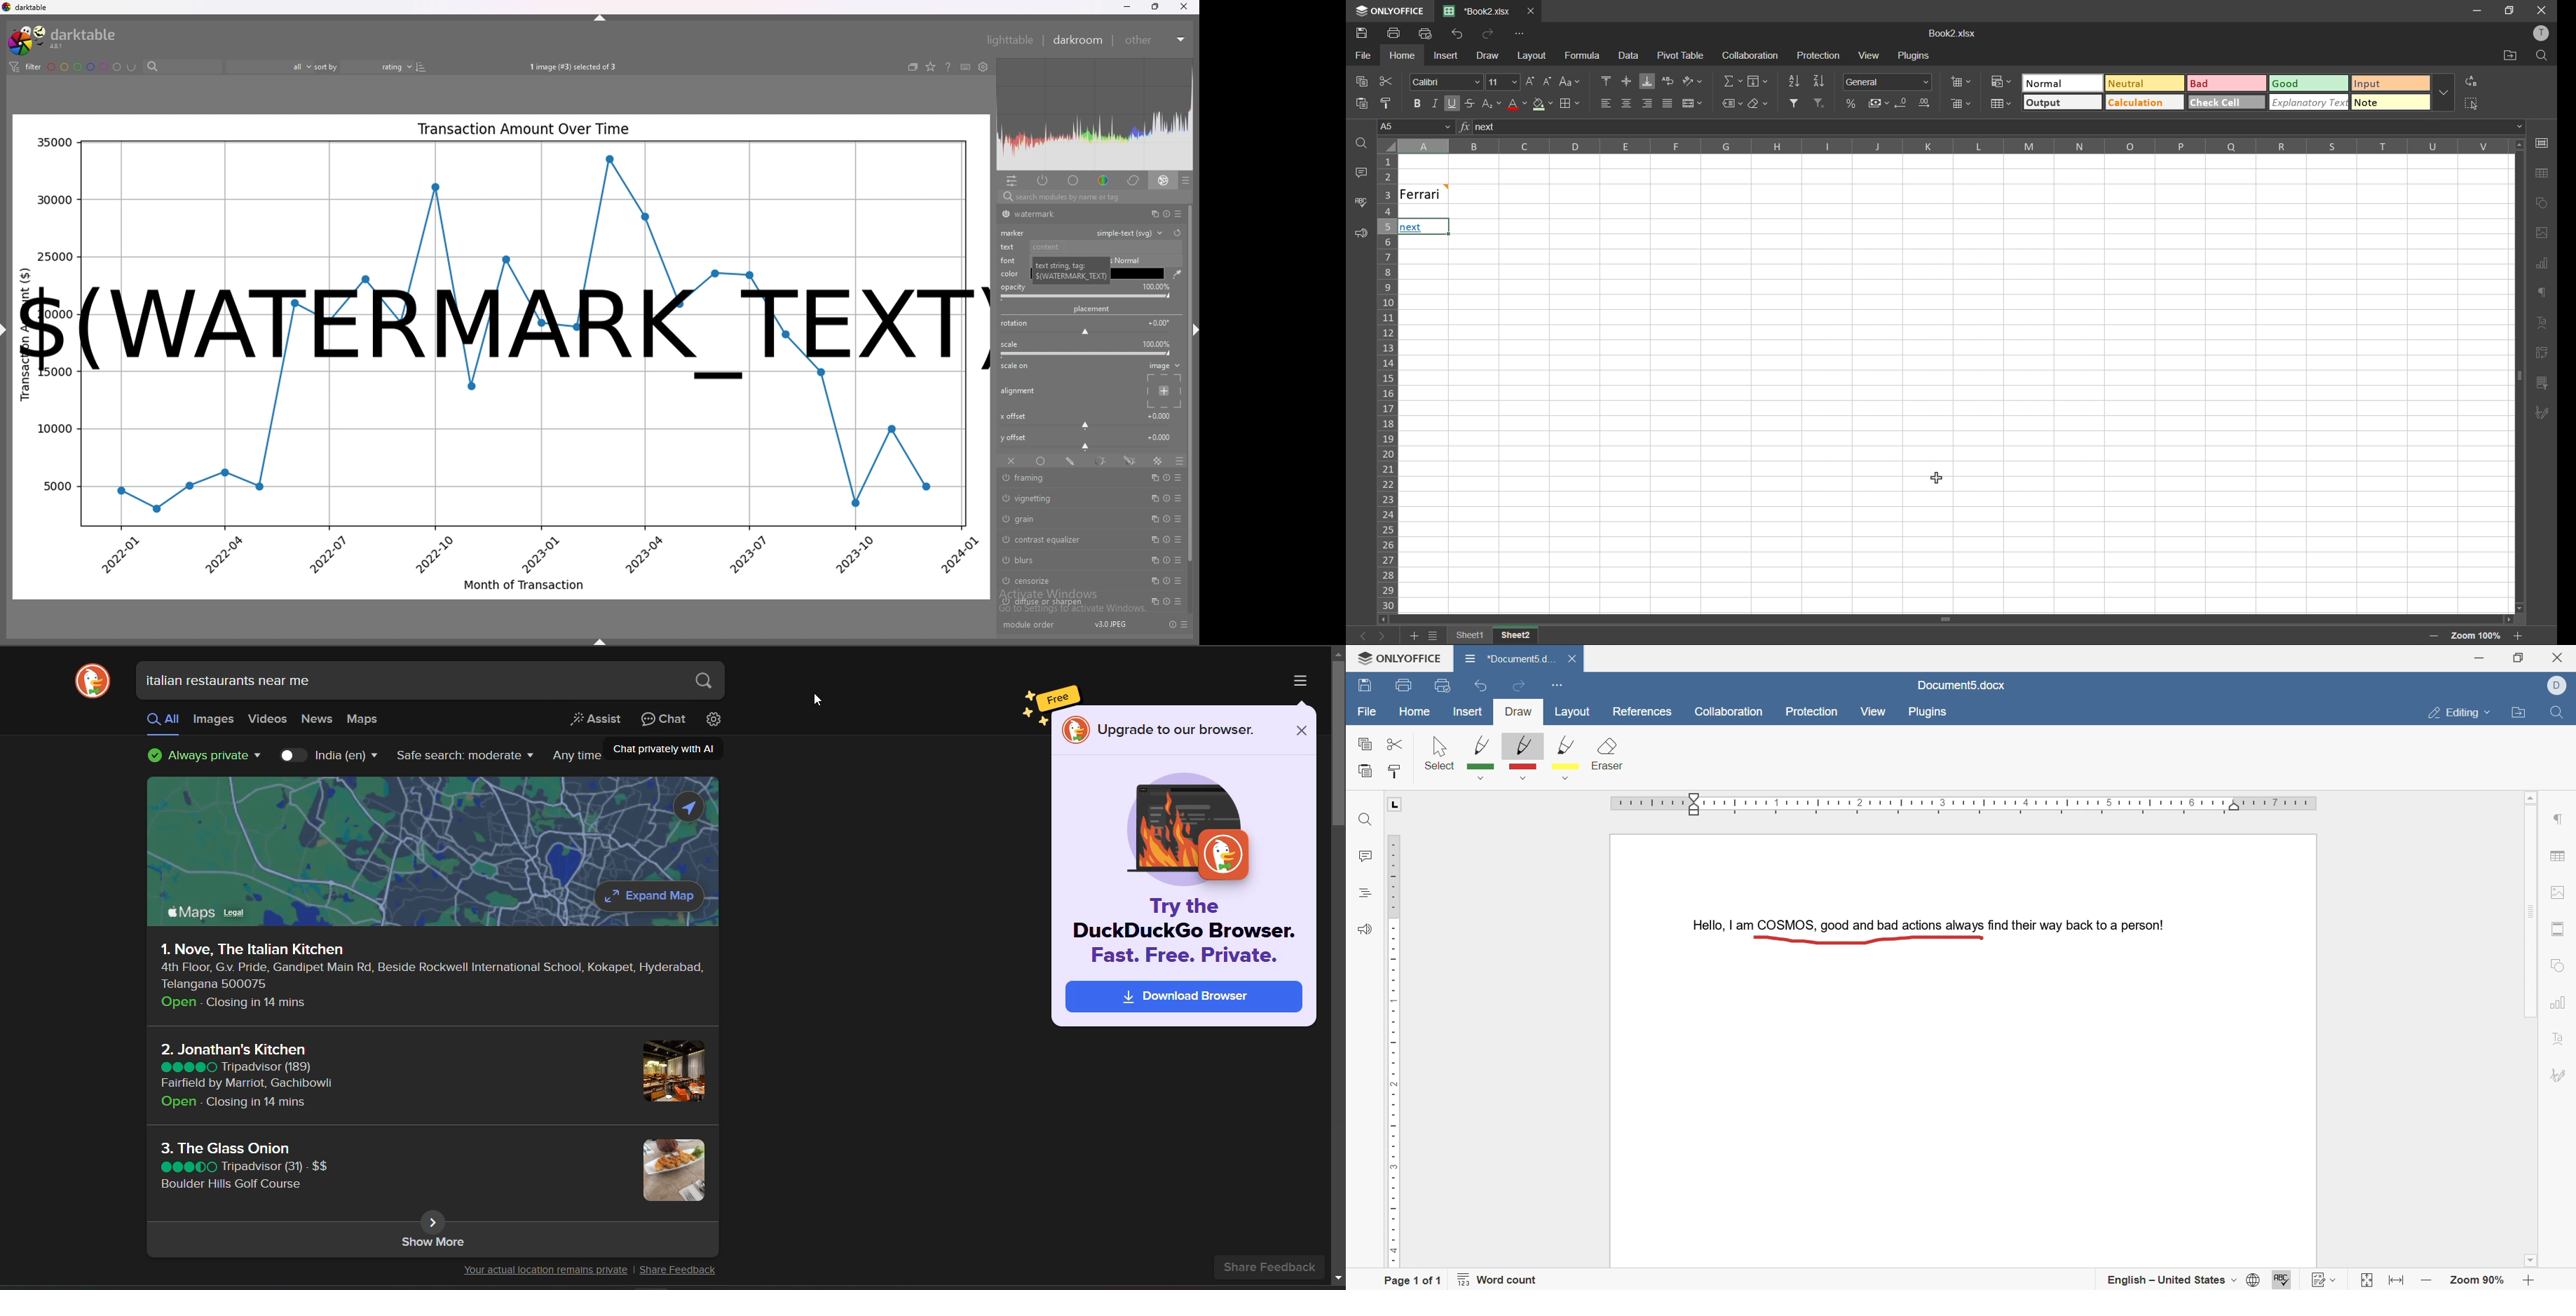 Image resolution: width=2576 pixels, height=1316 pixels. Describe the element at coordinates (1006, 561) in the screenshot. I see `switch off` at that location.